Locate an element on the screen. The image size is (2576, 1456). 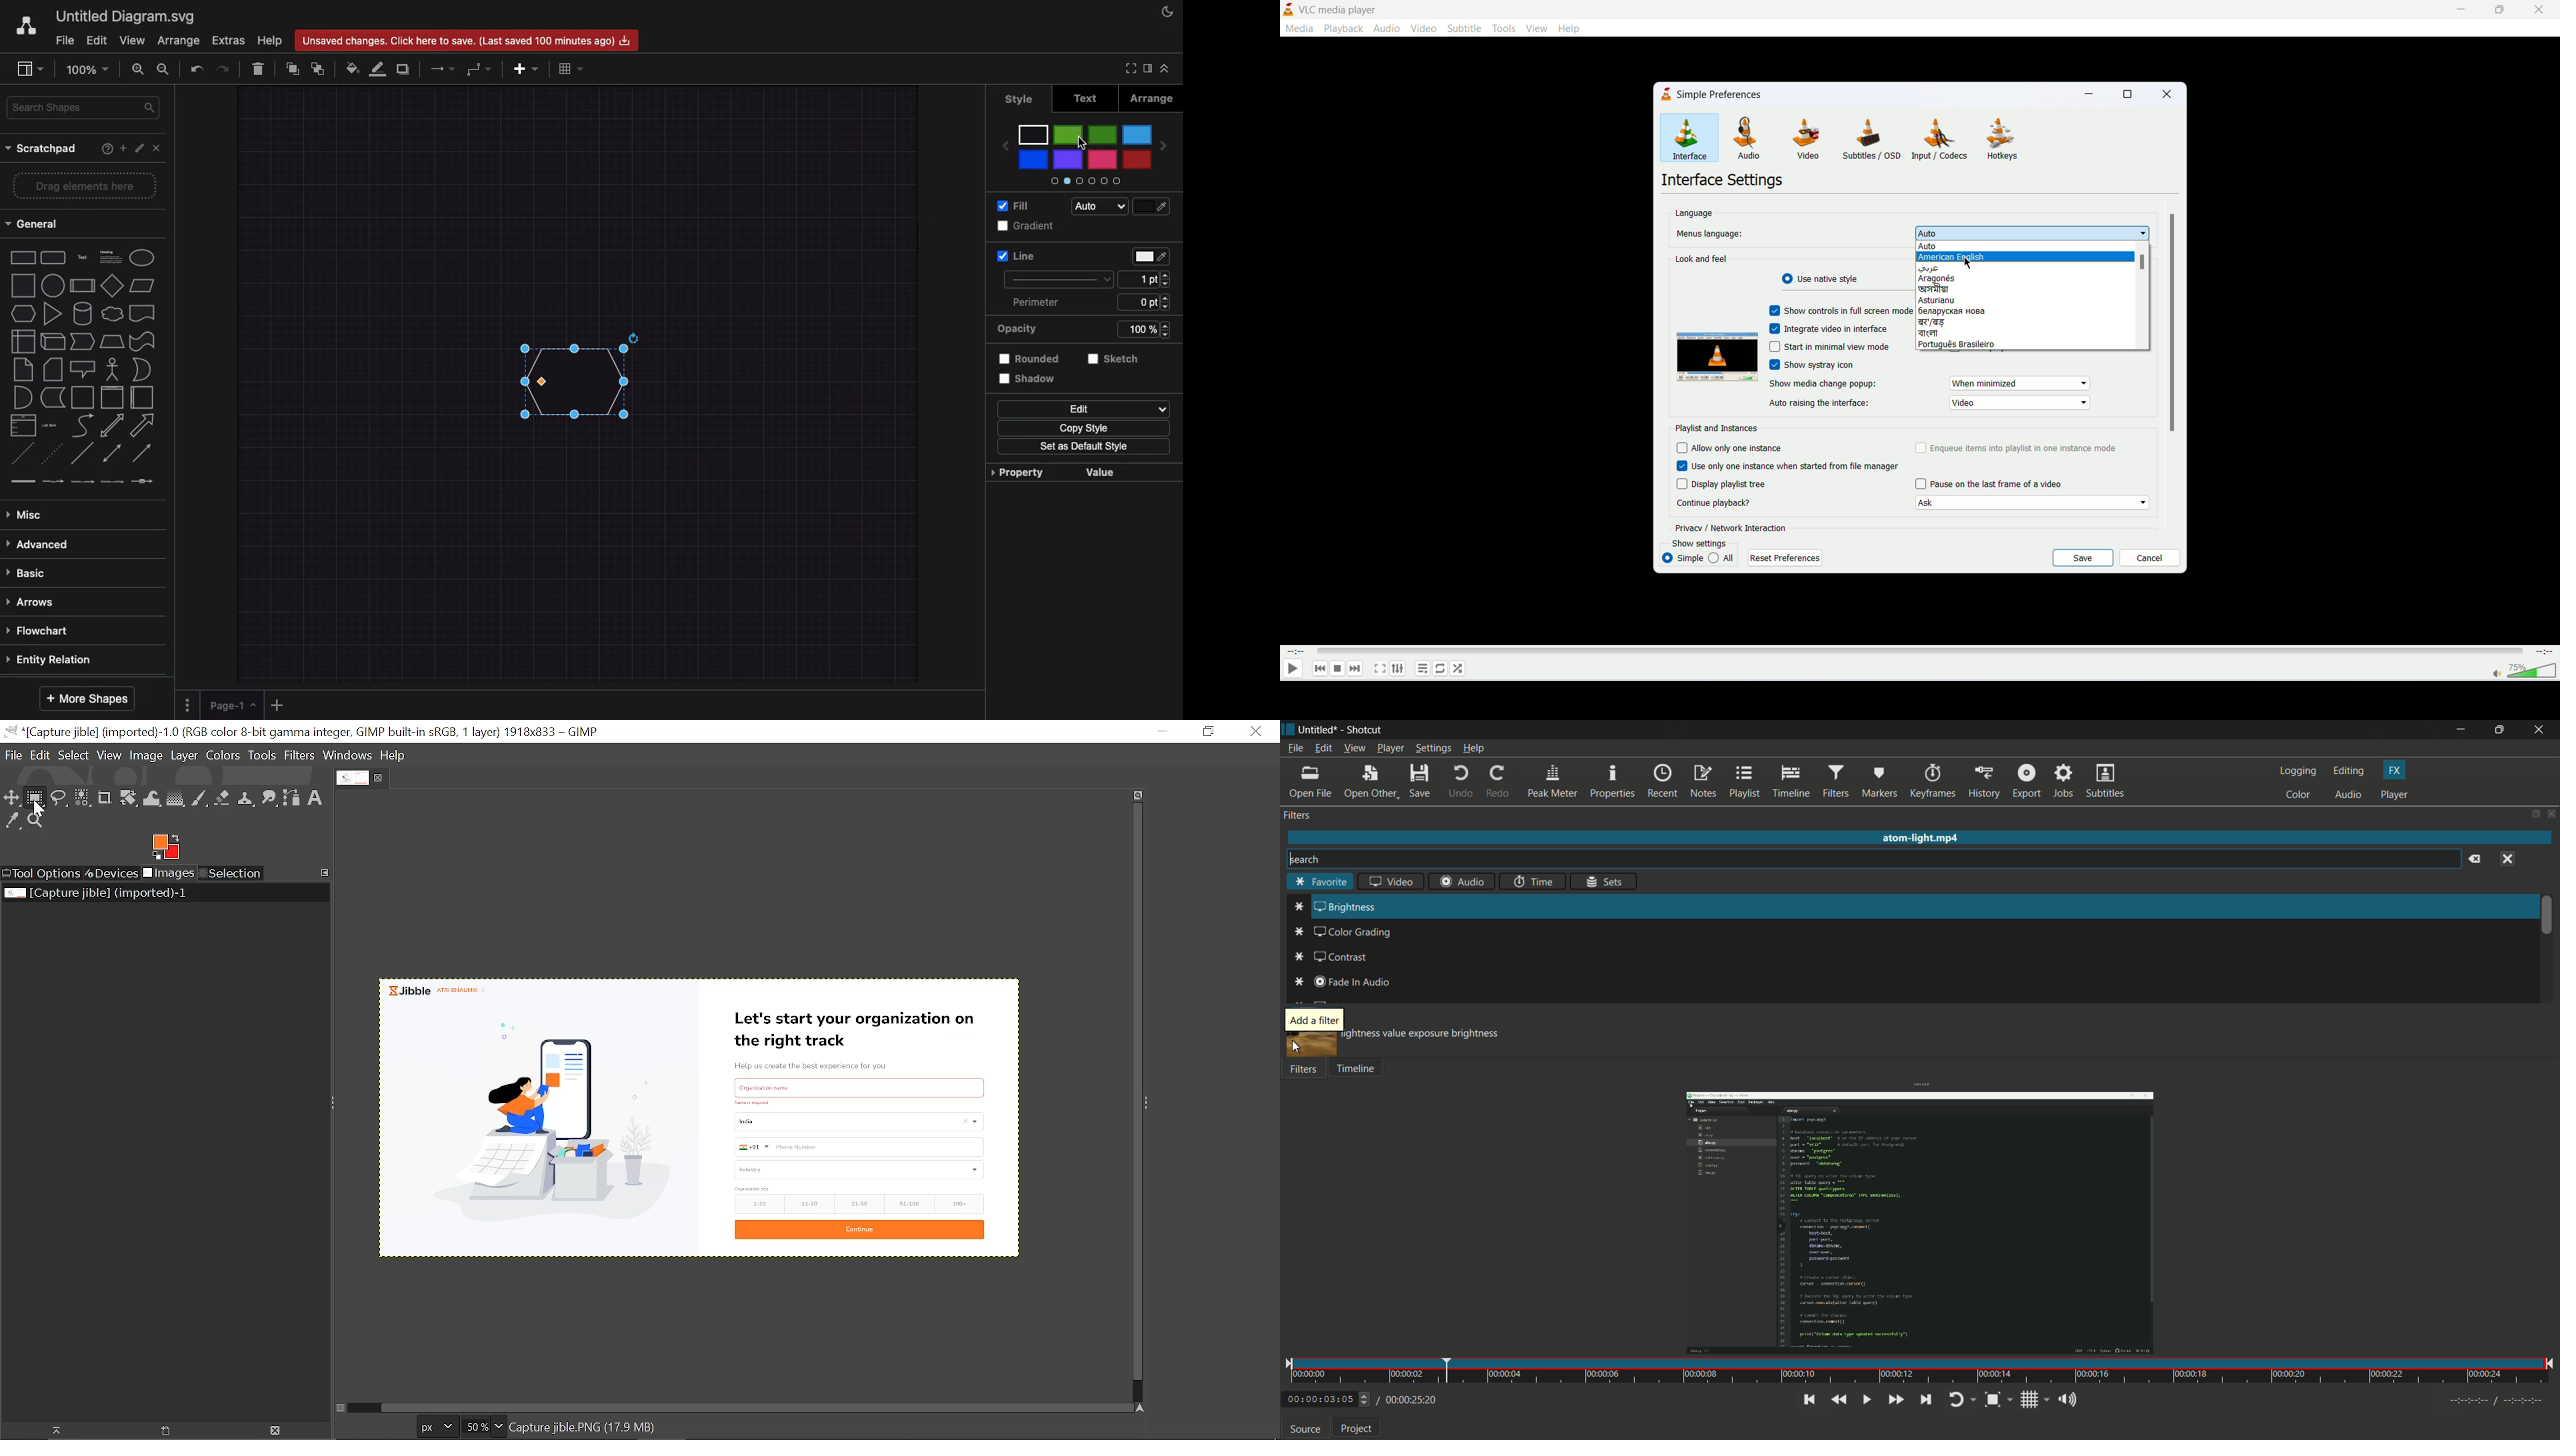
Image unit is located at coordinates (433, 1427).